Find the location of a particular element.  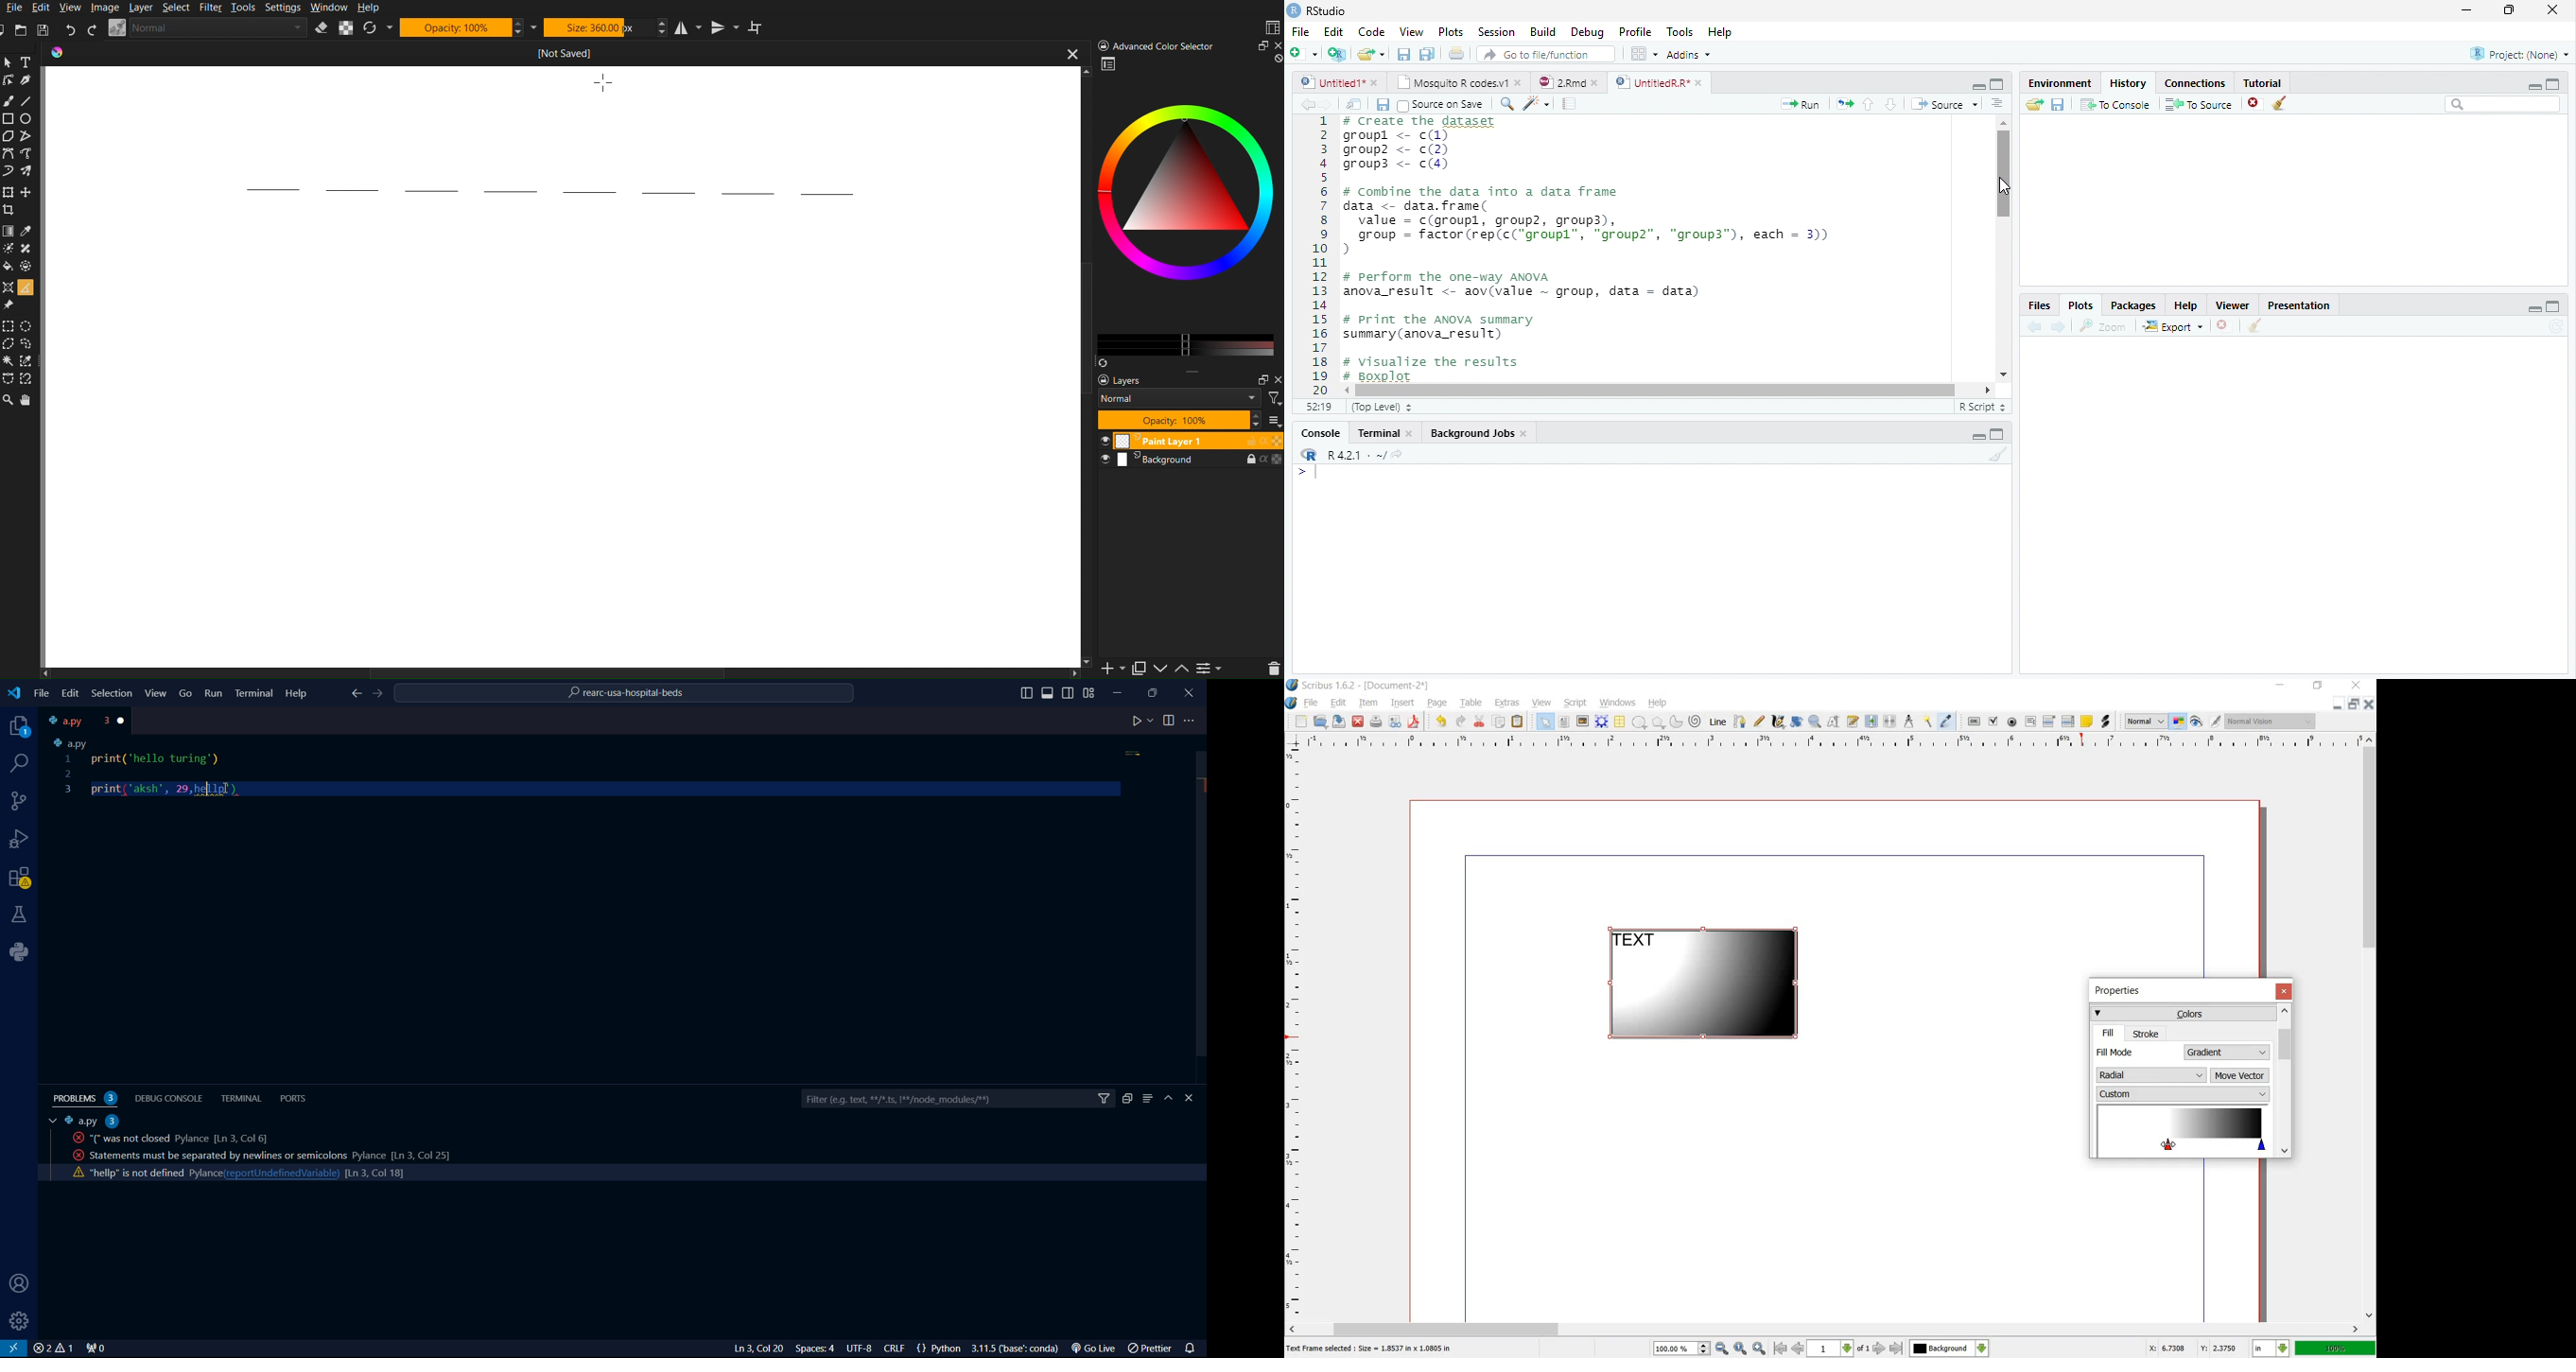

Minimize is located at coordinates (2467, 11).